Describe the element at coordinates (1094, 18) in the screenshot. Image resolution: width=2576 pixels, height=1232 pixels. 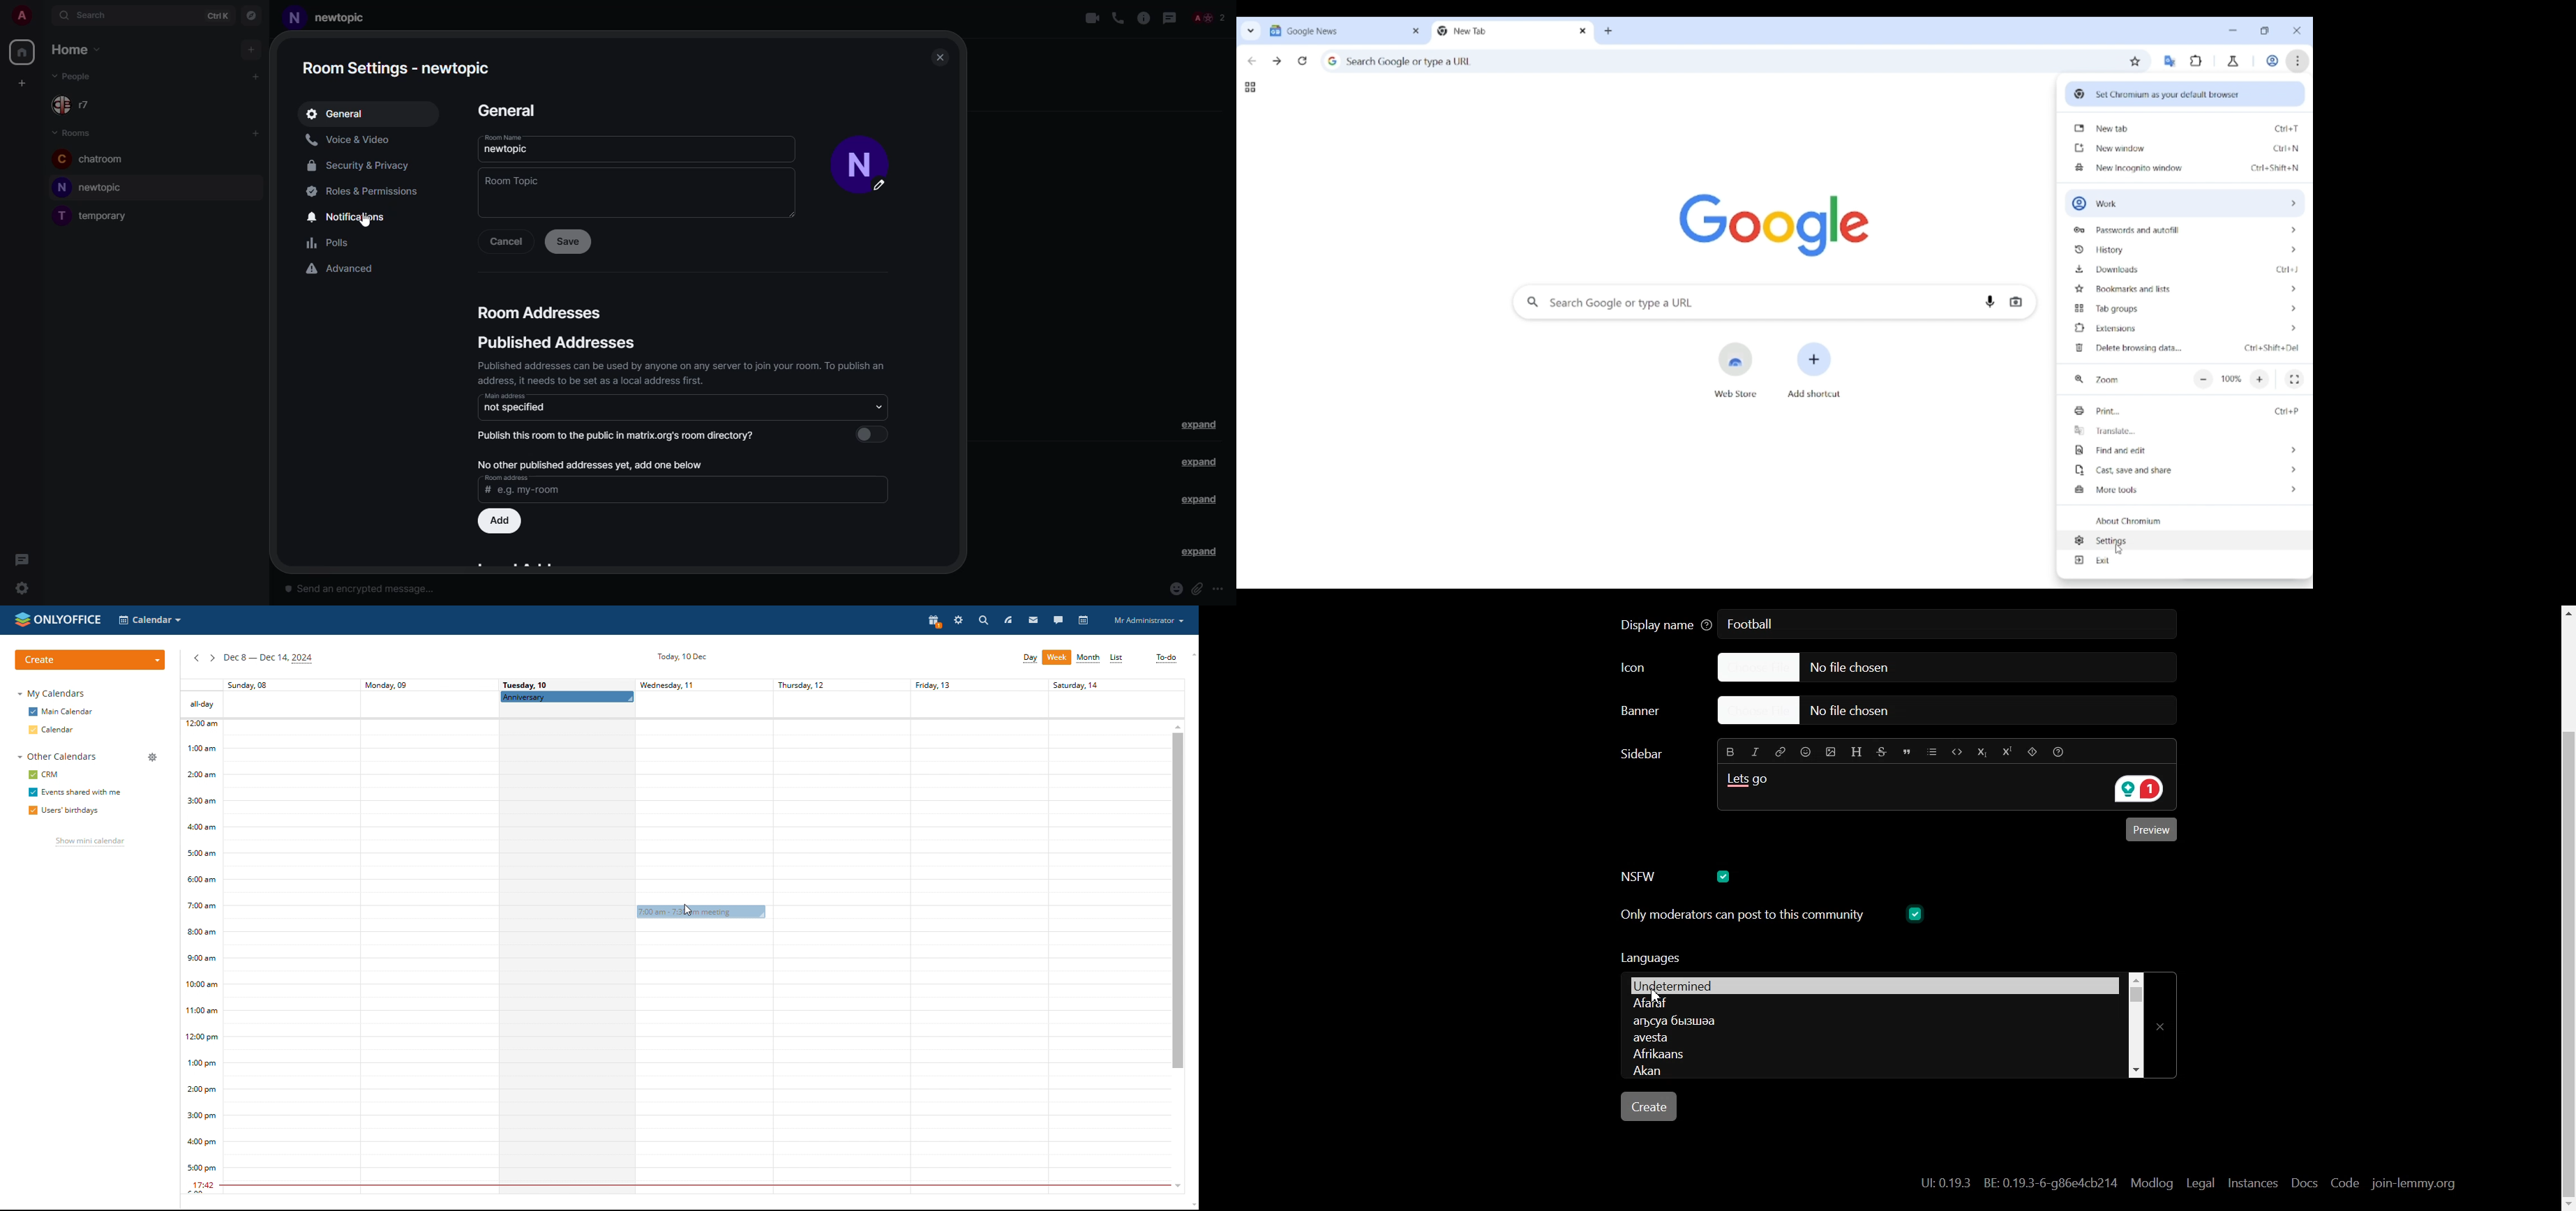
I see `video` at that location.